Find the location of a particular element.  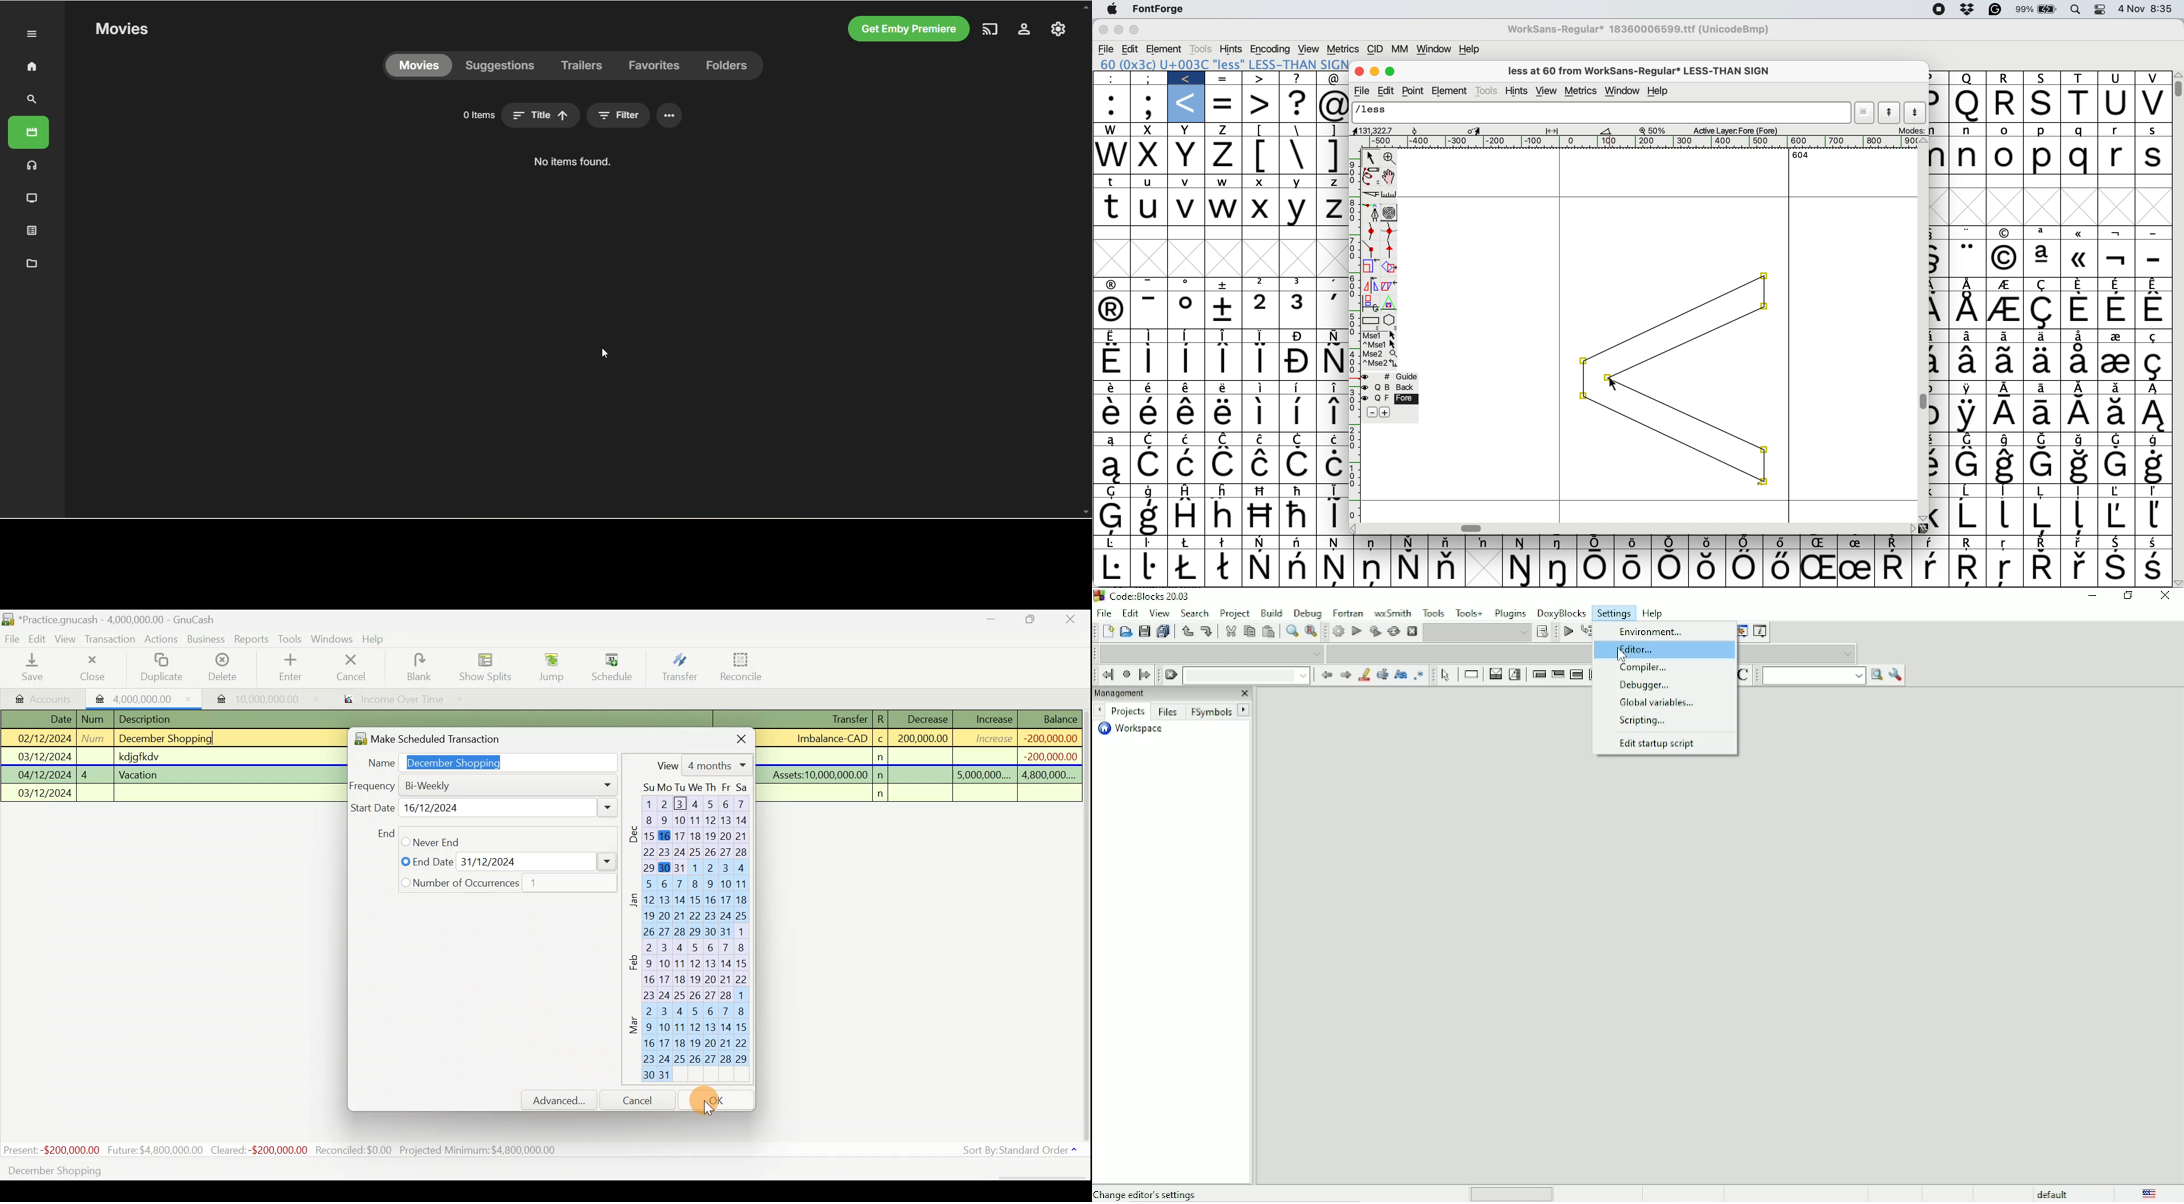

Imported transaction 1 is located at coordinates (144, 698).